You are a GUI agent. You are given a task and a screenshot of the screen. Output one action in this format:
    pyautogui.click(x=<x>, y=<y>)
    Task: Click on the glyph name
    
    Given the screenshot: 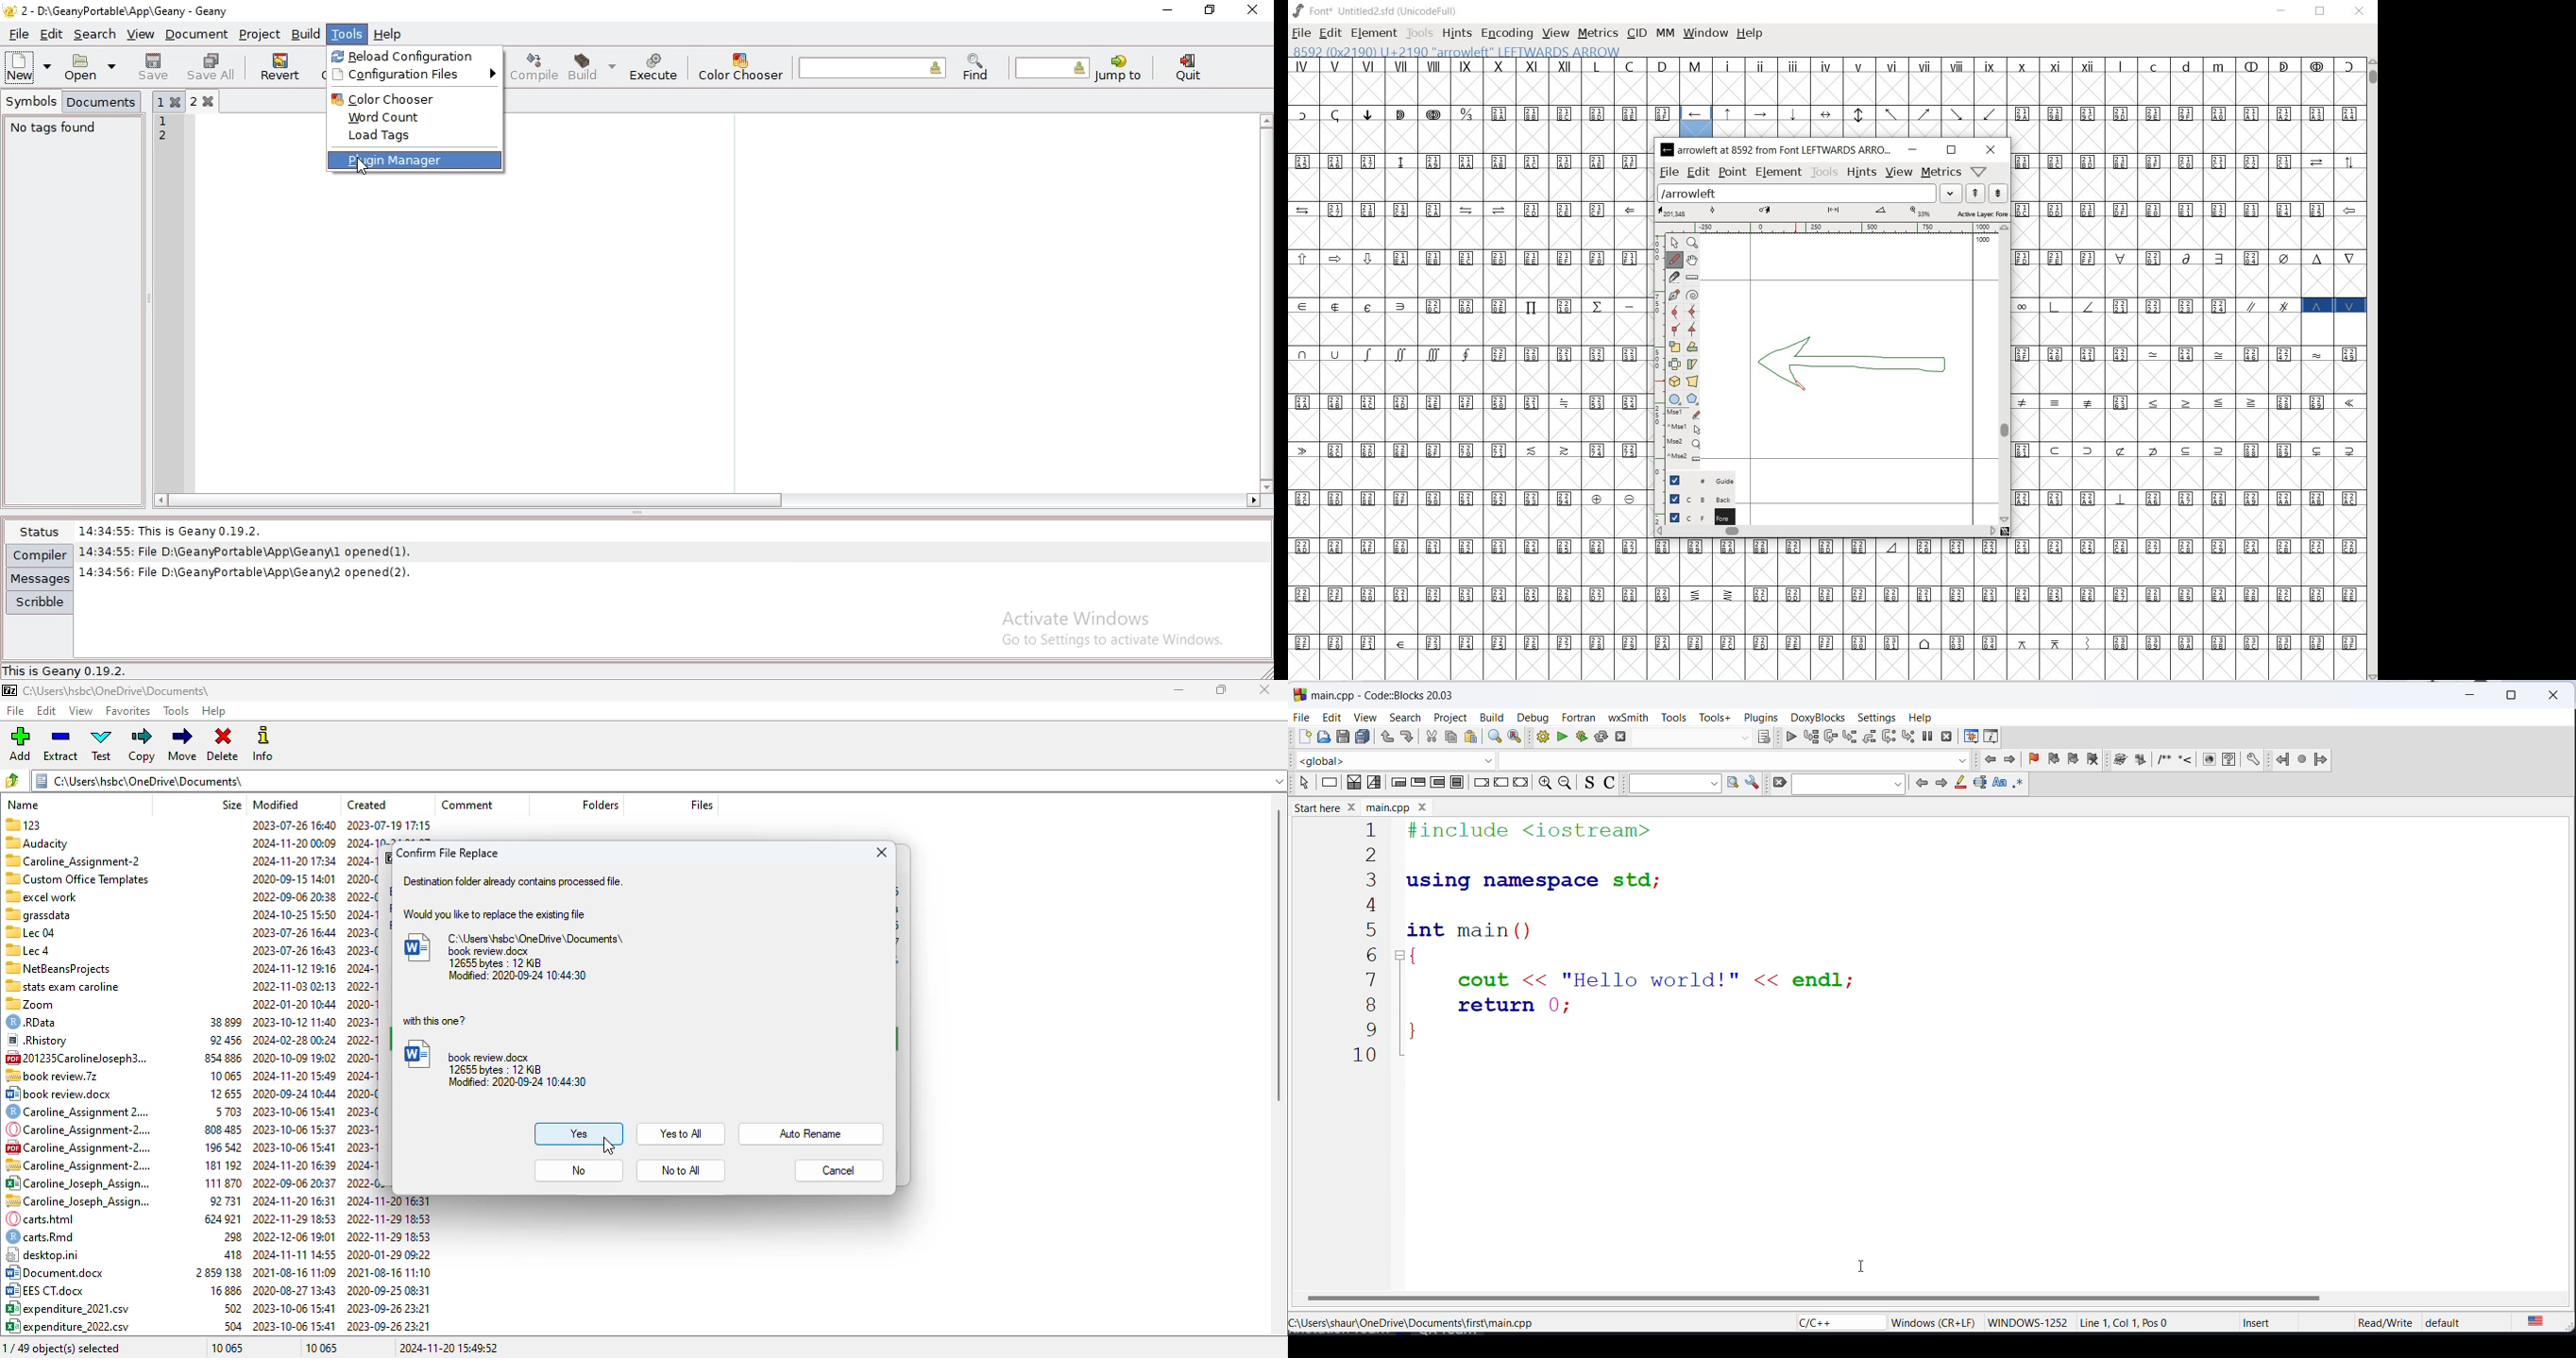 What is the action you would take?
    pyautogui.click(x=1468, y=51)
    